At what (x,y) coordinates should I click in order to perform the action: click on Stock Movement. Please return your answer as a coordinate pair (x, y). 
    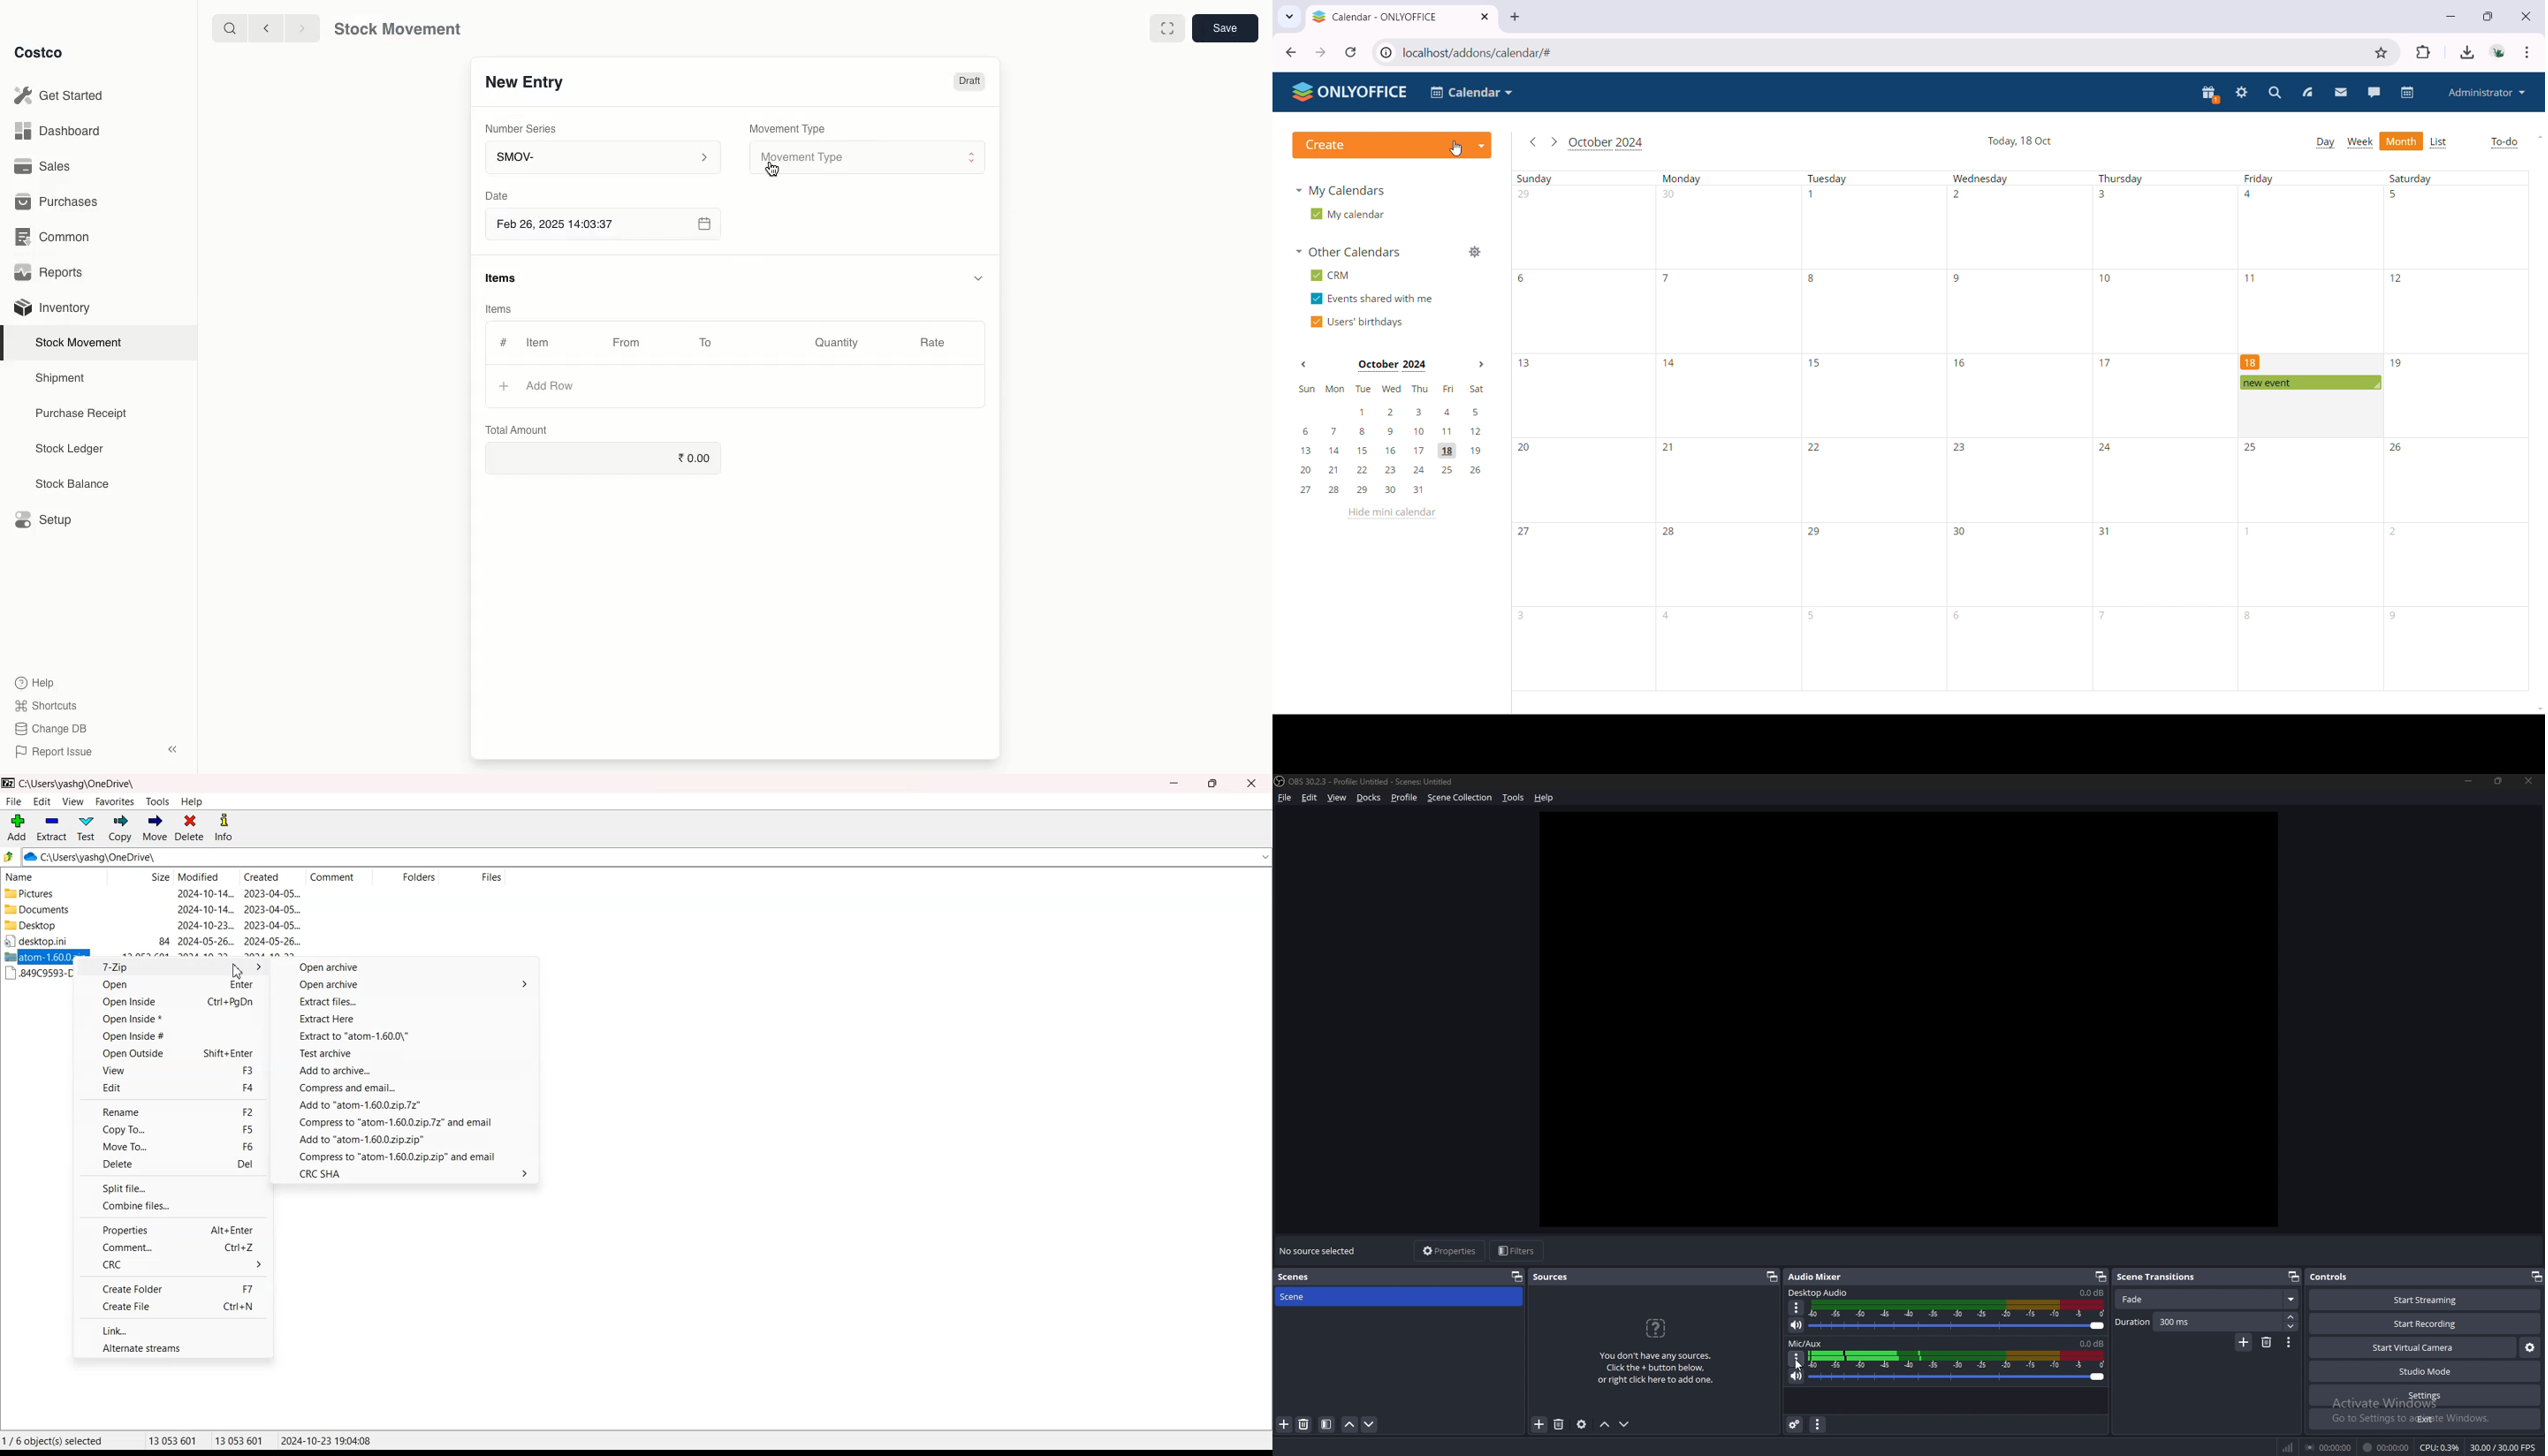
    Looking at the image, I should click on (82, 342).